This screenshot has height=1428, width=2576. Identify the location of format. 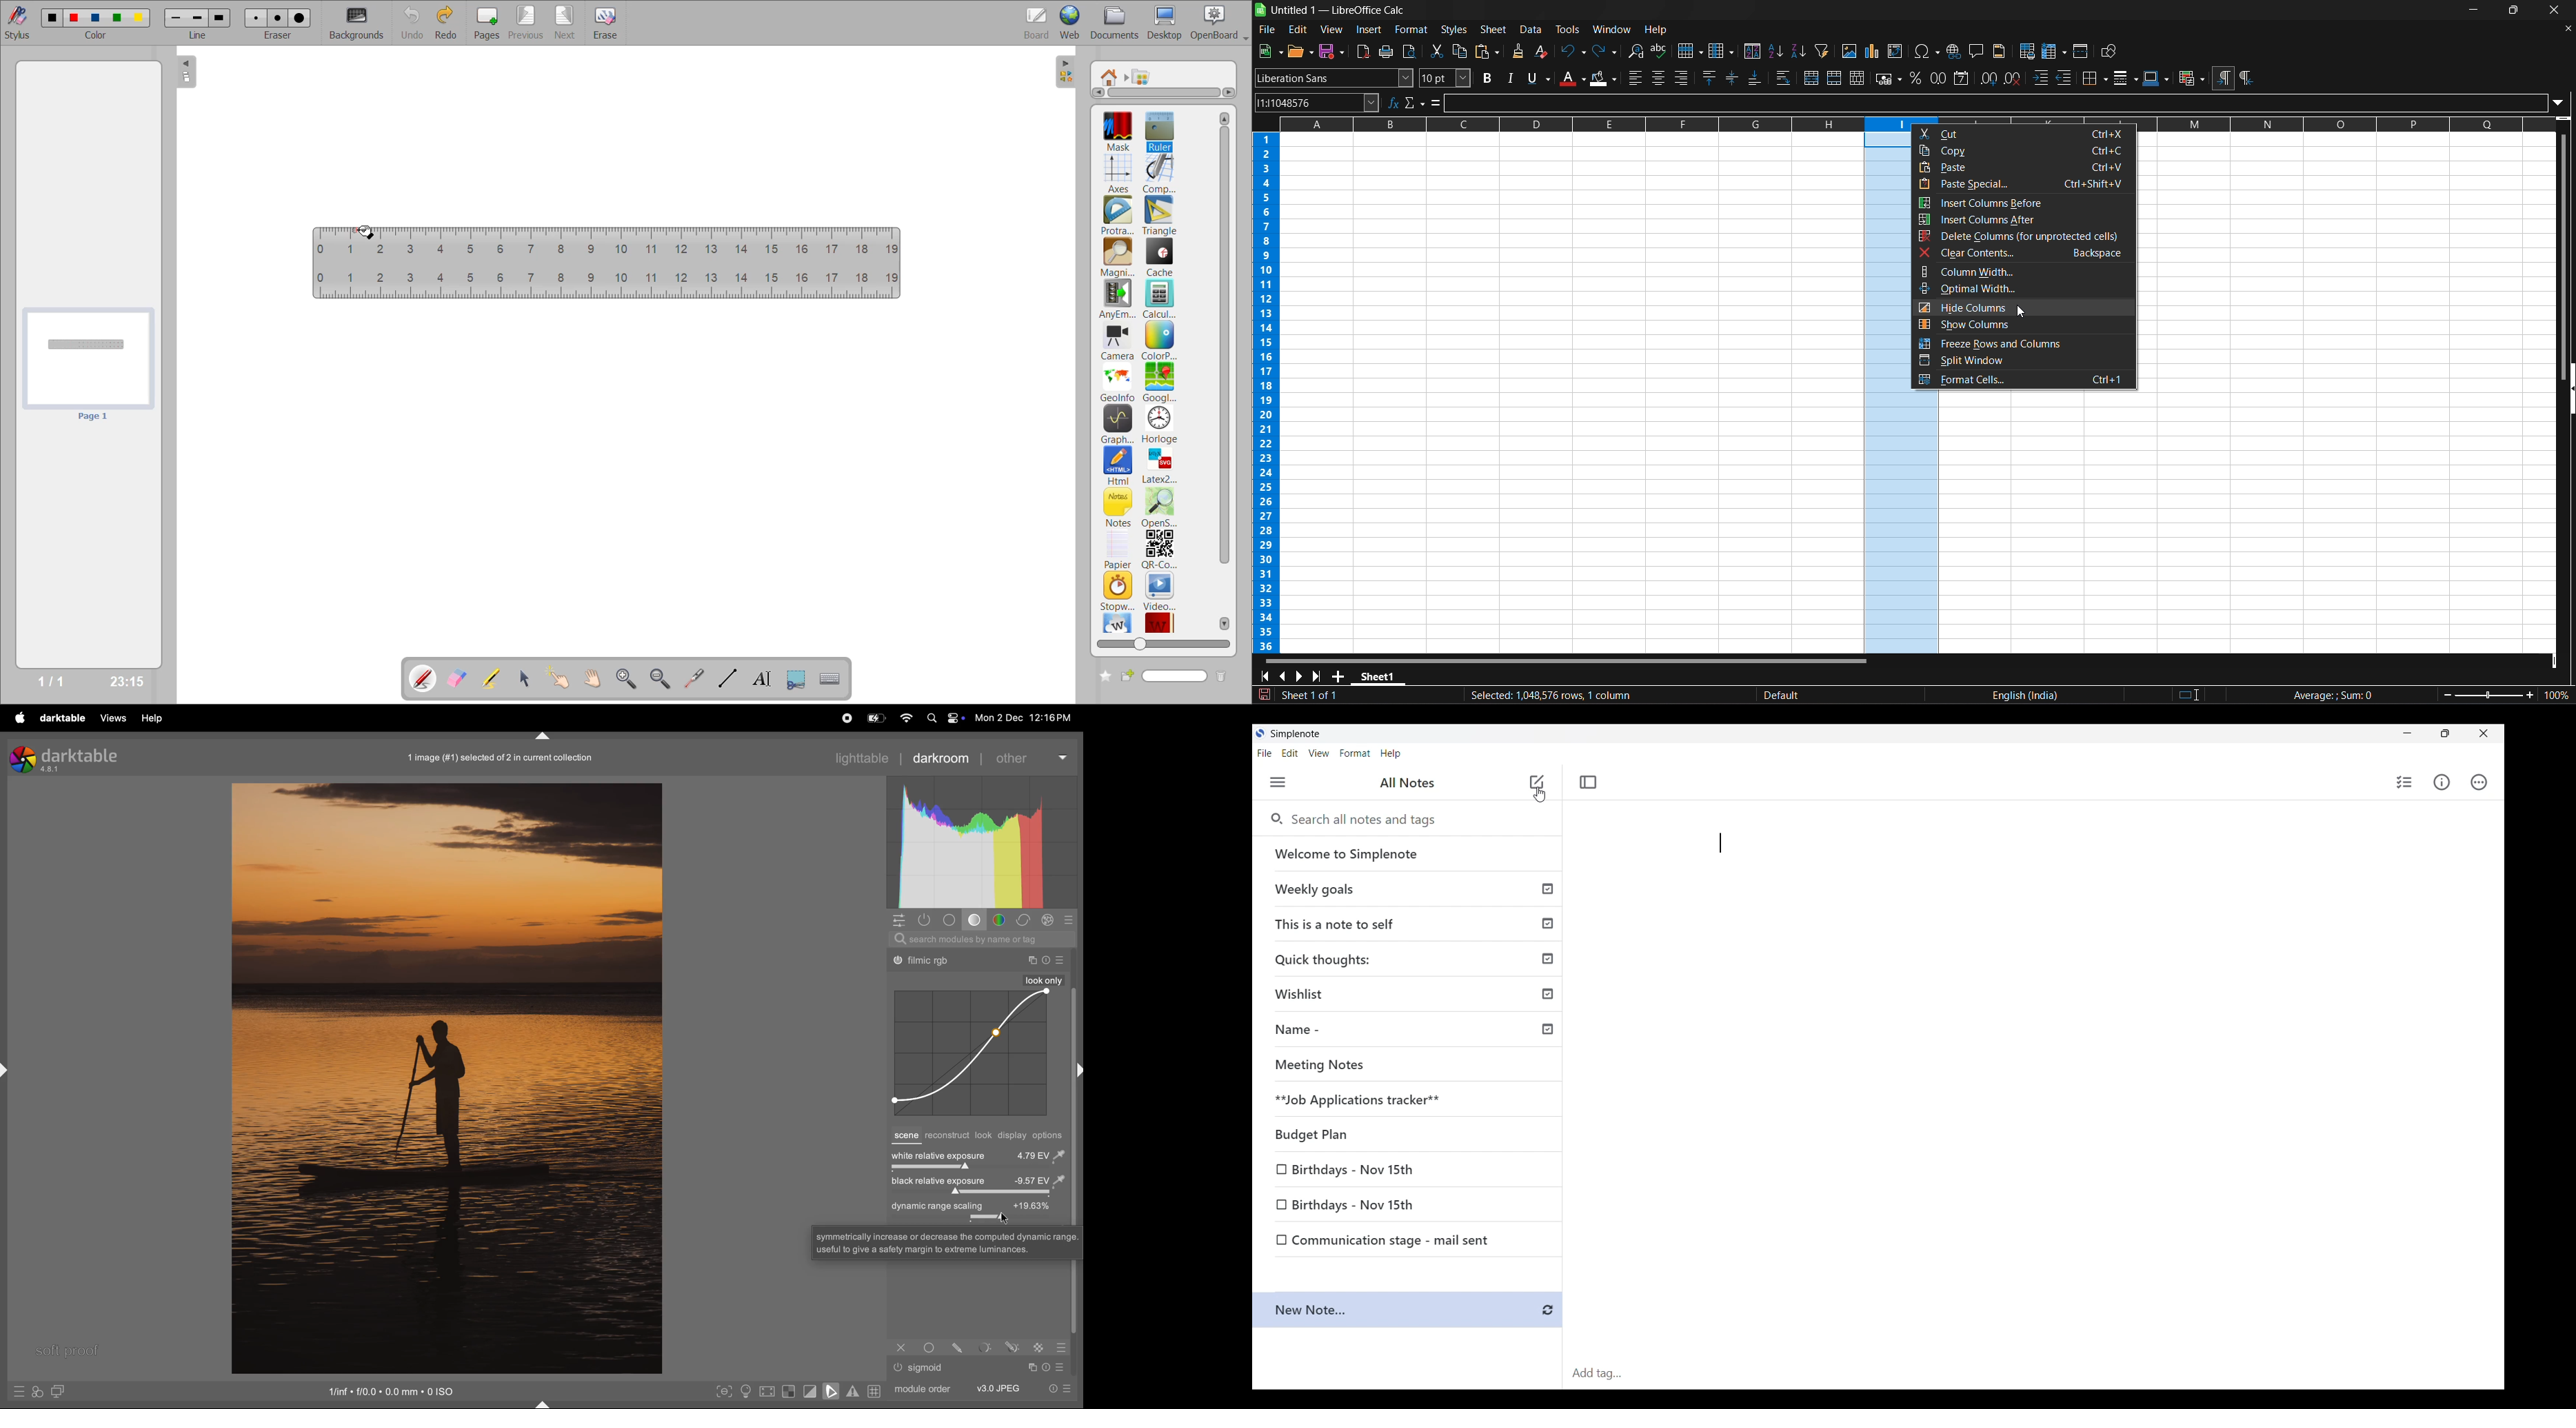
(1411, 30).